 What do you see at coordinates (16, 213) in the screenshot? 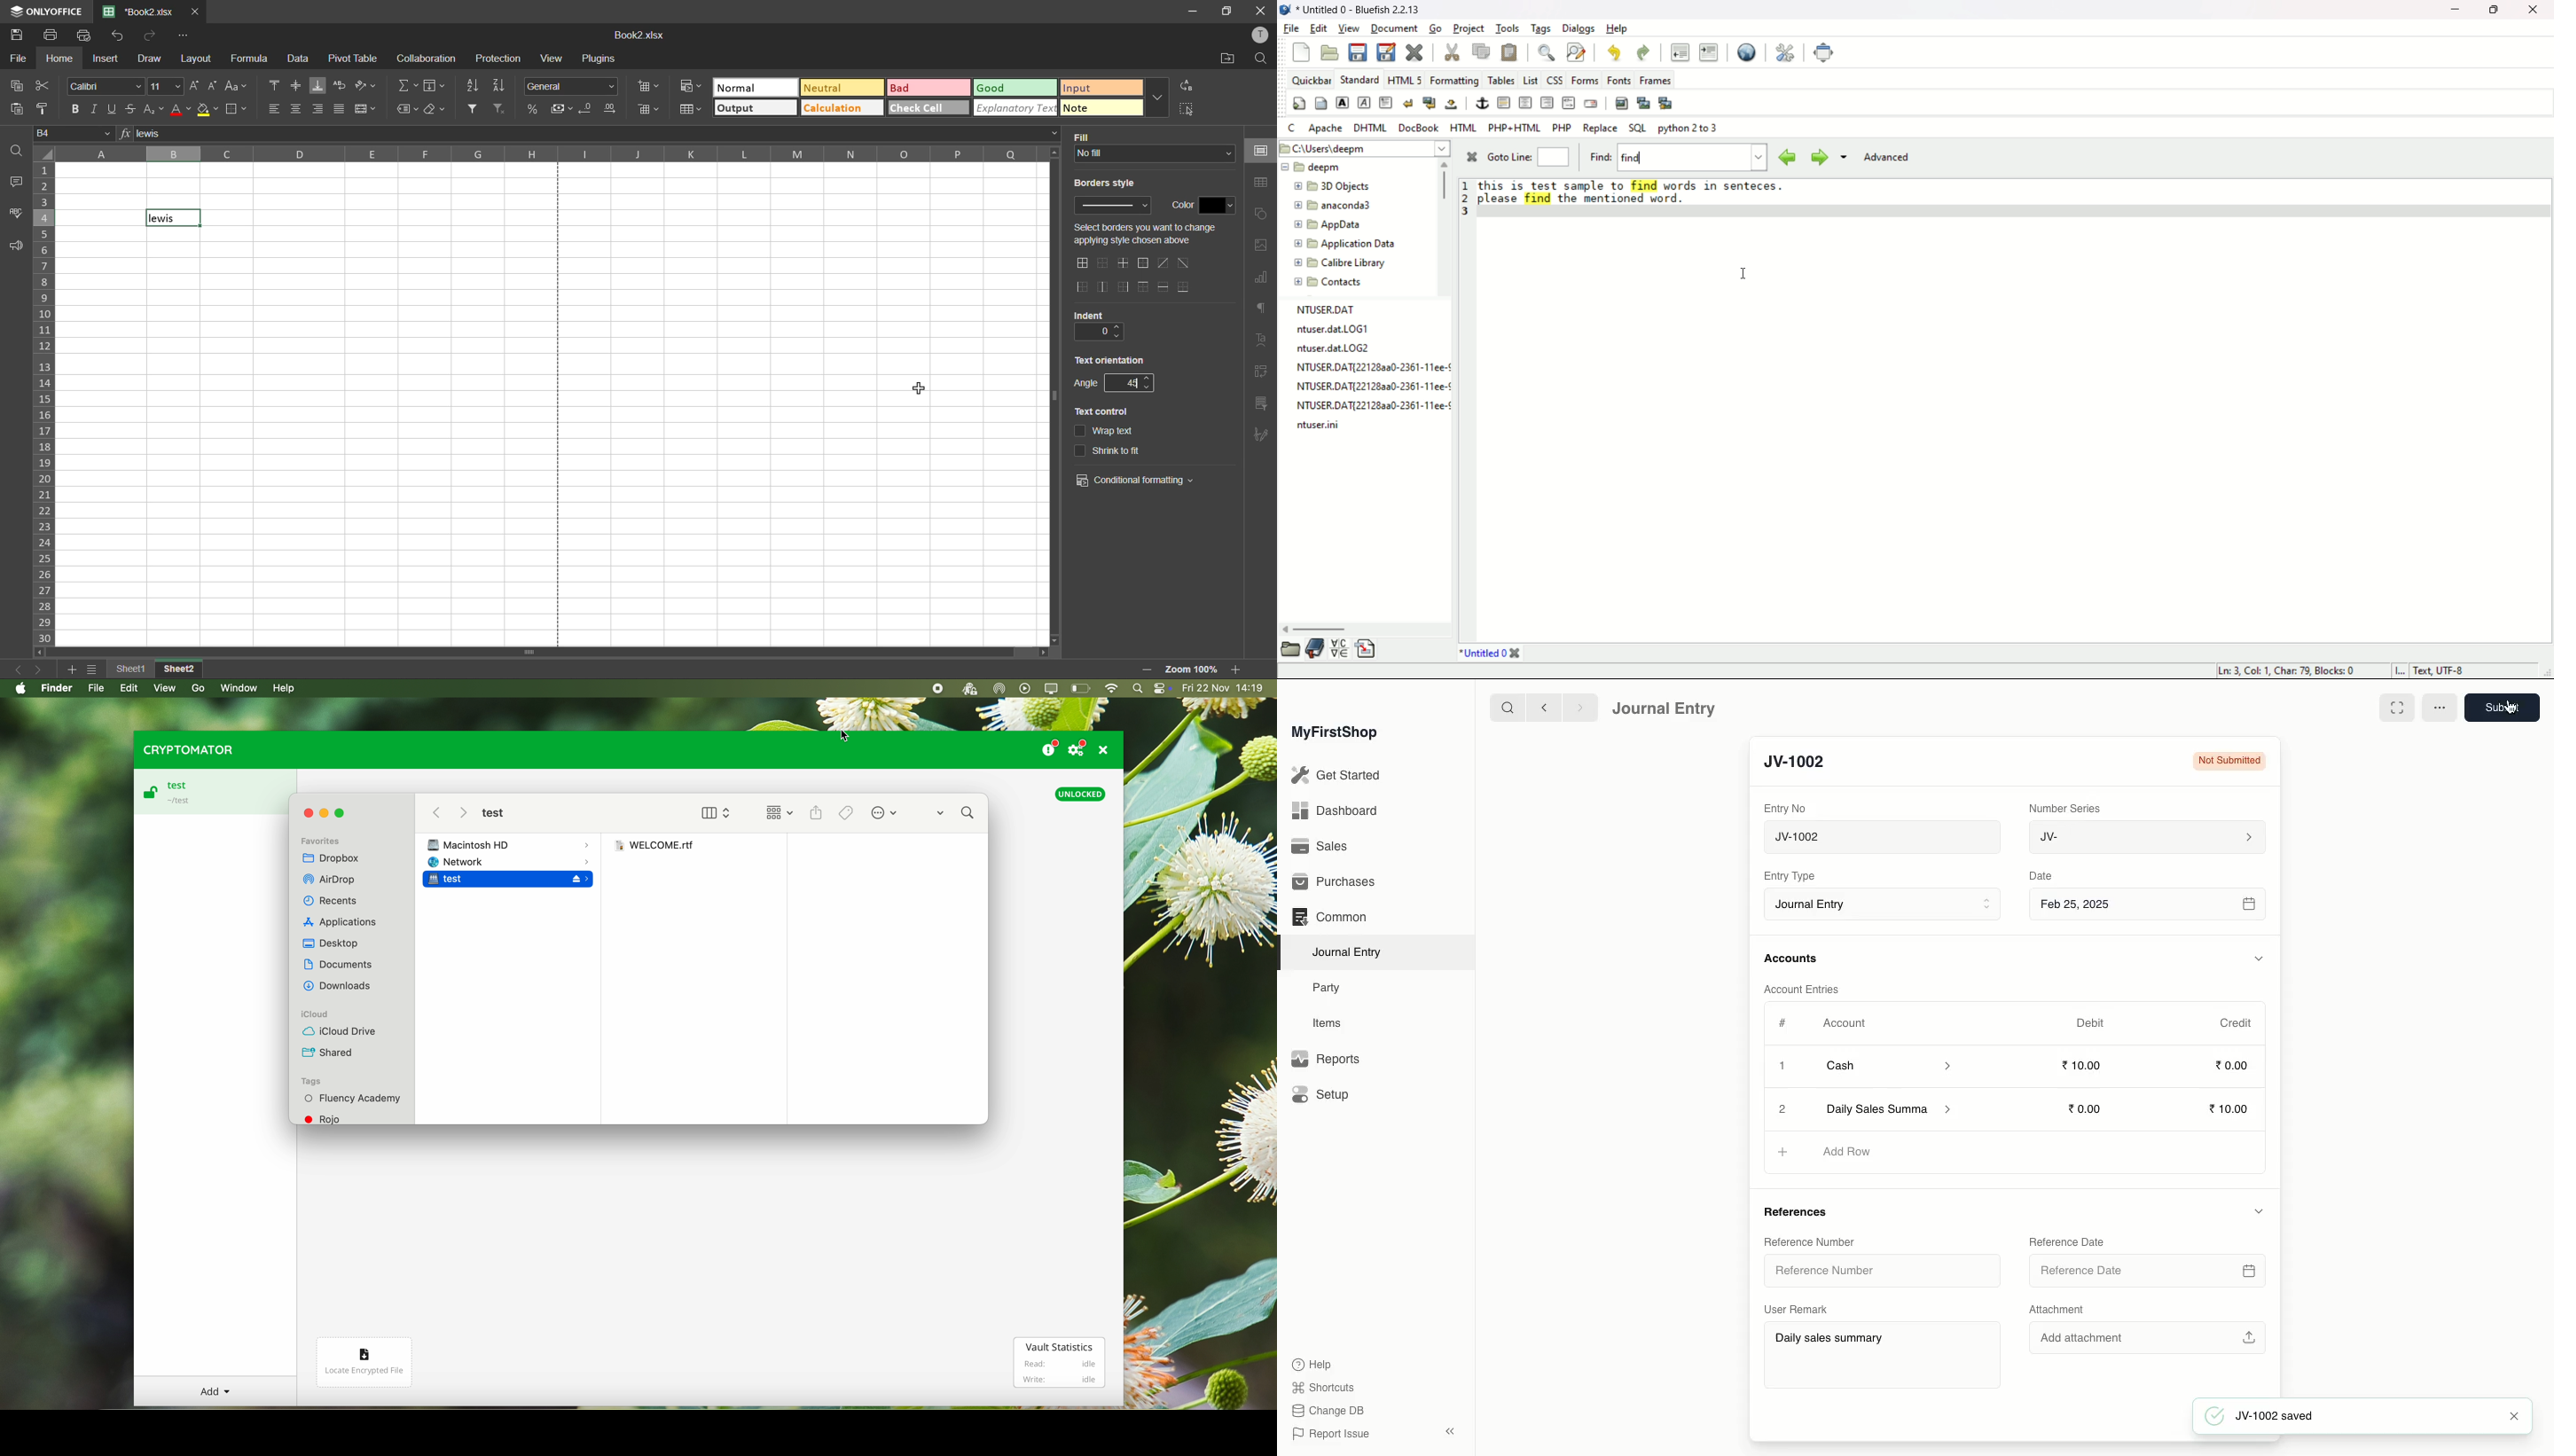
I see `spellcheck` at bounding box center [16, 213].